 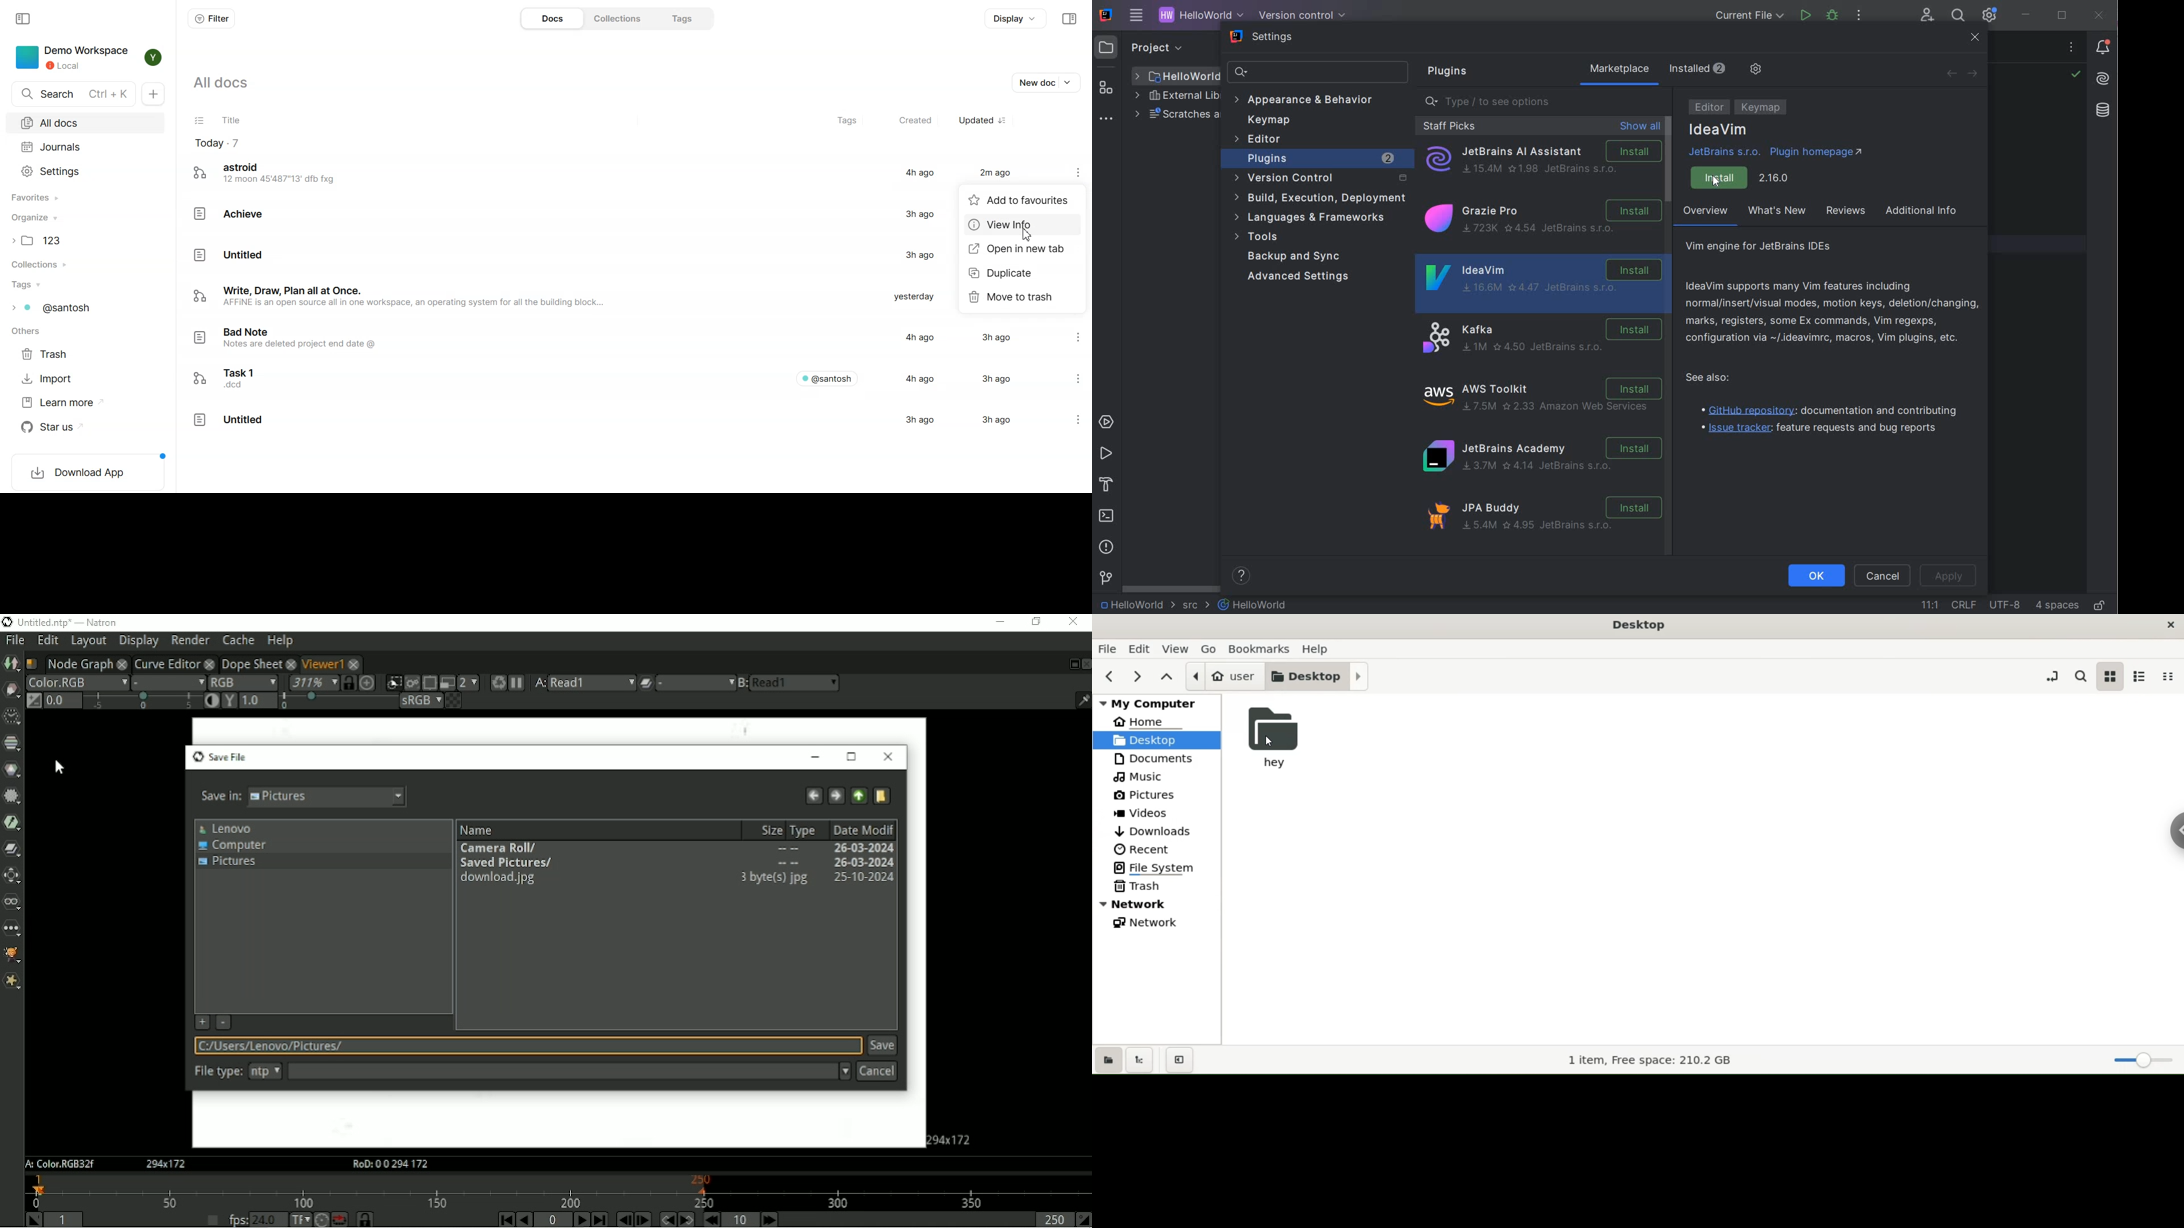 What do you see at coordinates (154, 93) in the screenshot?
I see `New doc` at bounding box center [154, 93].